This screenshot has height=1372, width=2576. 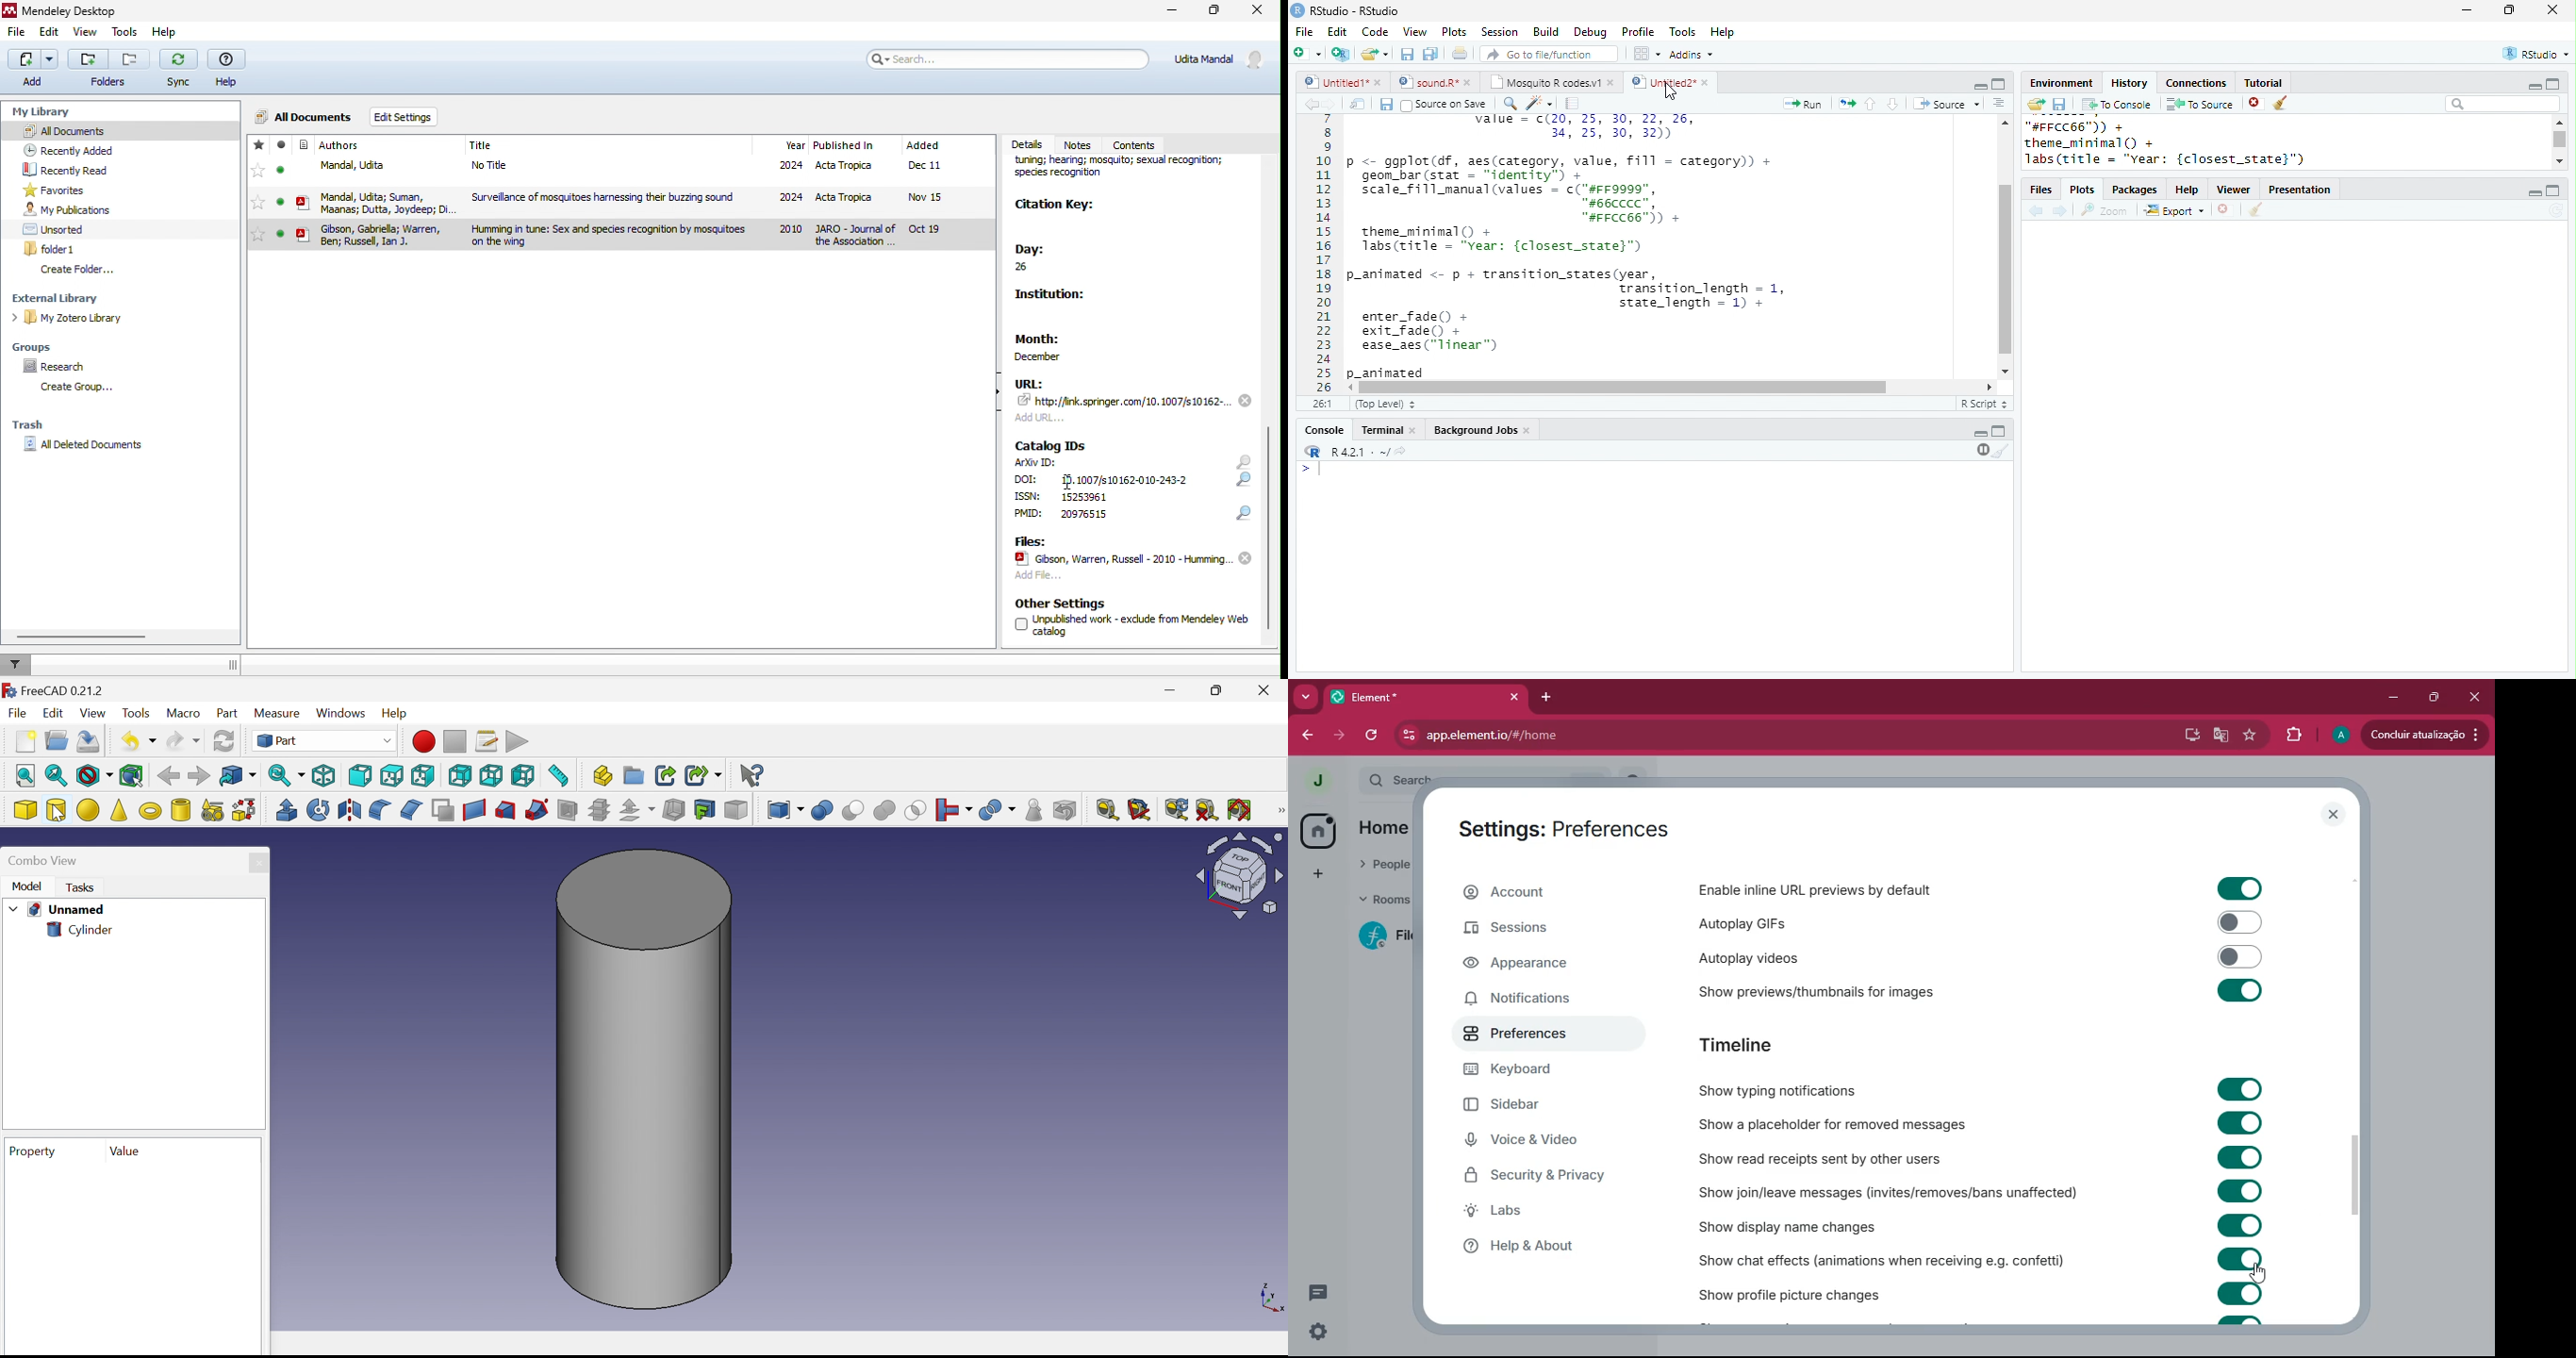 What do you see at coordinates (2060, 211) in the screenshot?
I see `forward` at bounding box center [2060, 211].